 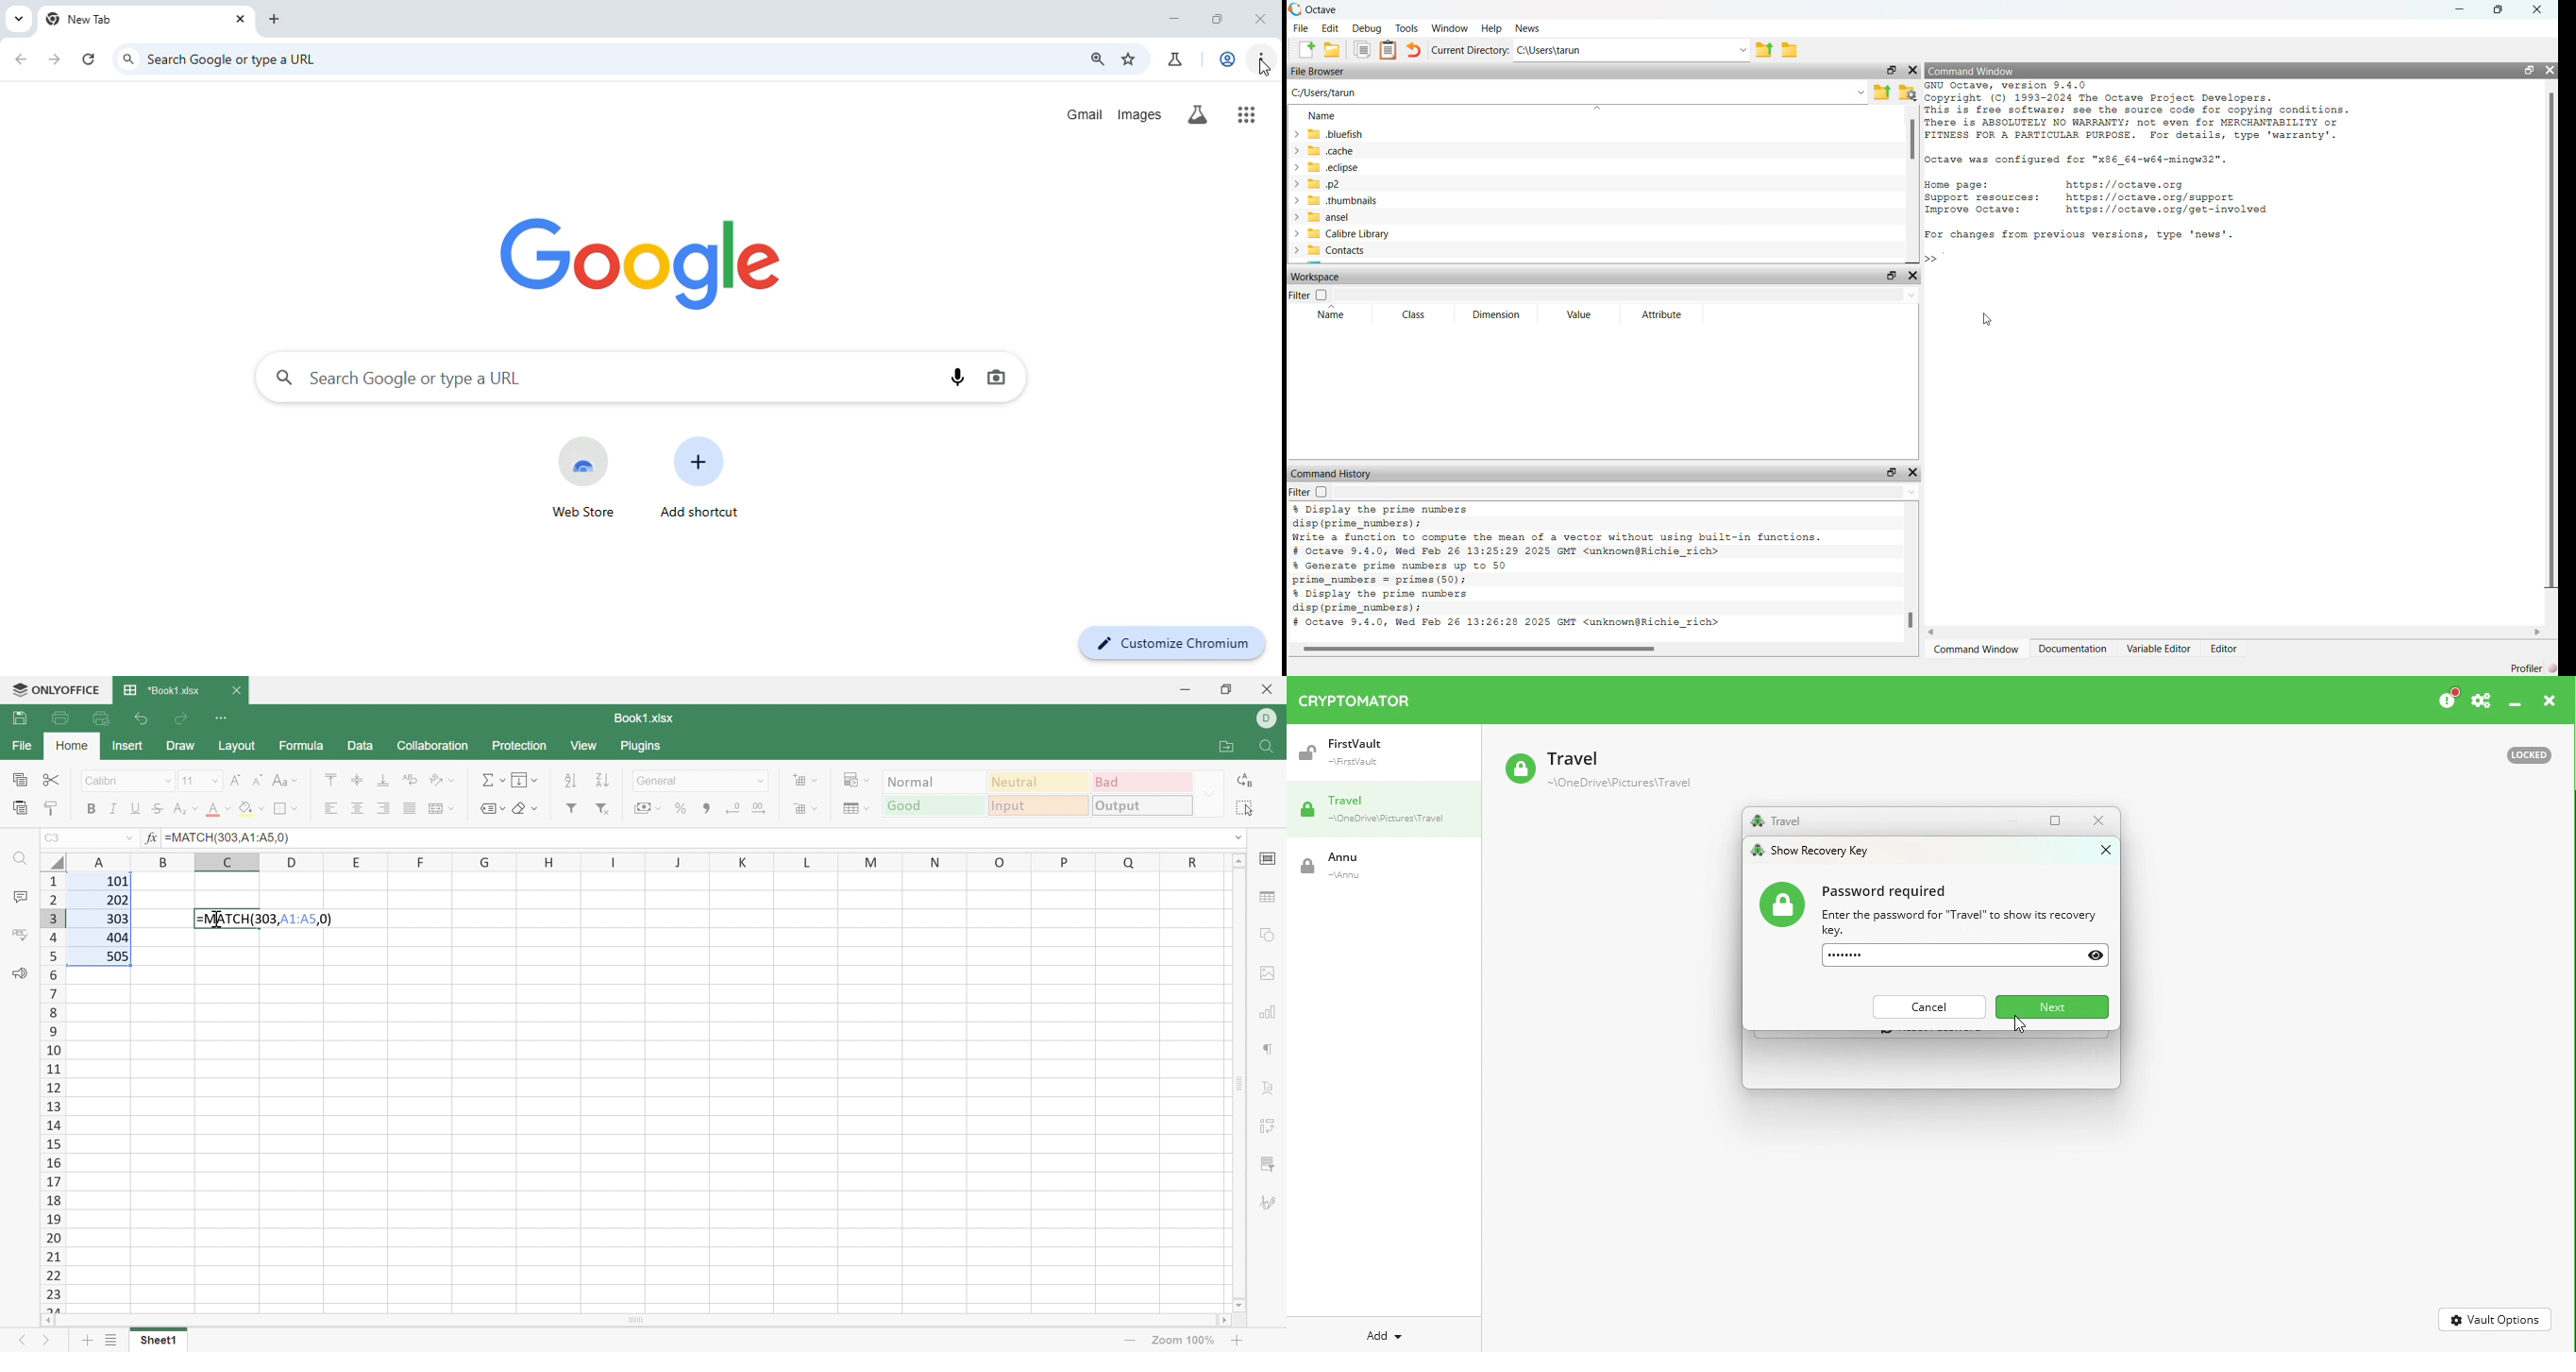 What do you see at coordinates (135, 809) in the screenshot?
I see `Underline` at bounding box center [135, 809].